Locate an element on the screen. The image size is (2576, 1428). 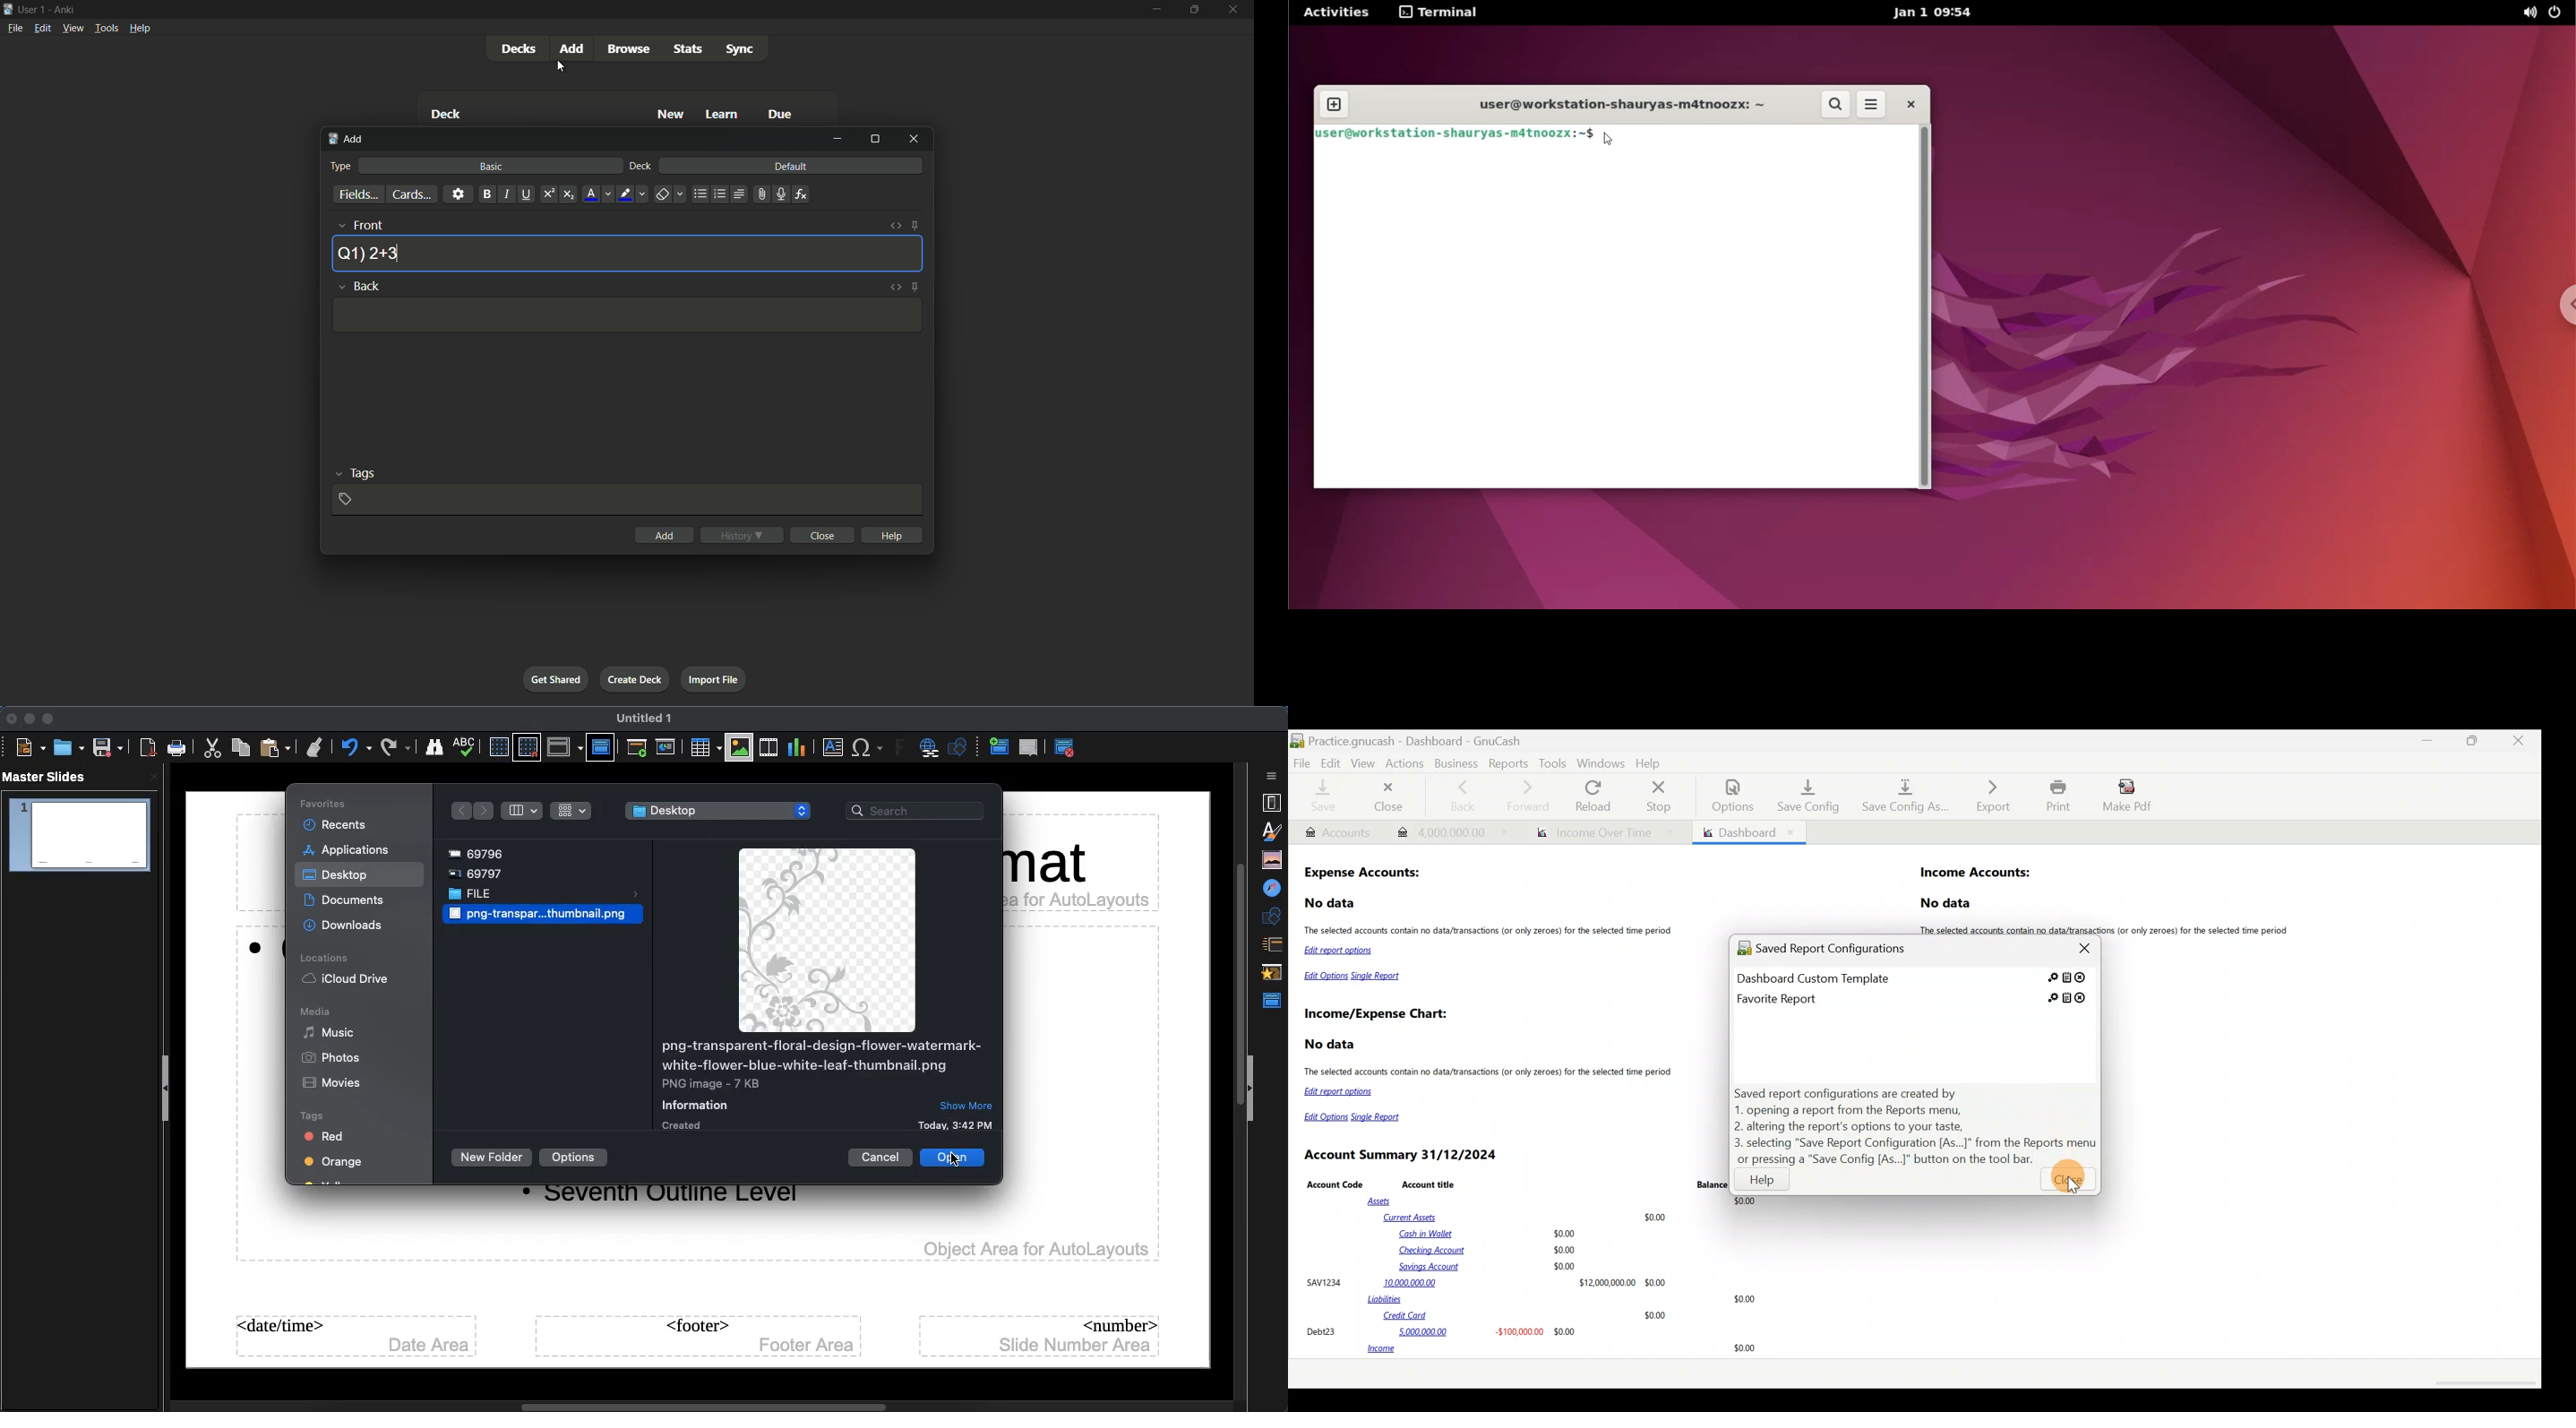
Display grid is located at coordinates (497, 746).